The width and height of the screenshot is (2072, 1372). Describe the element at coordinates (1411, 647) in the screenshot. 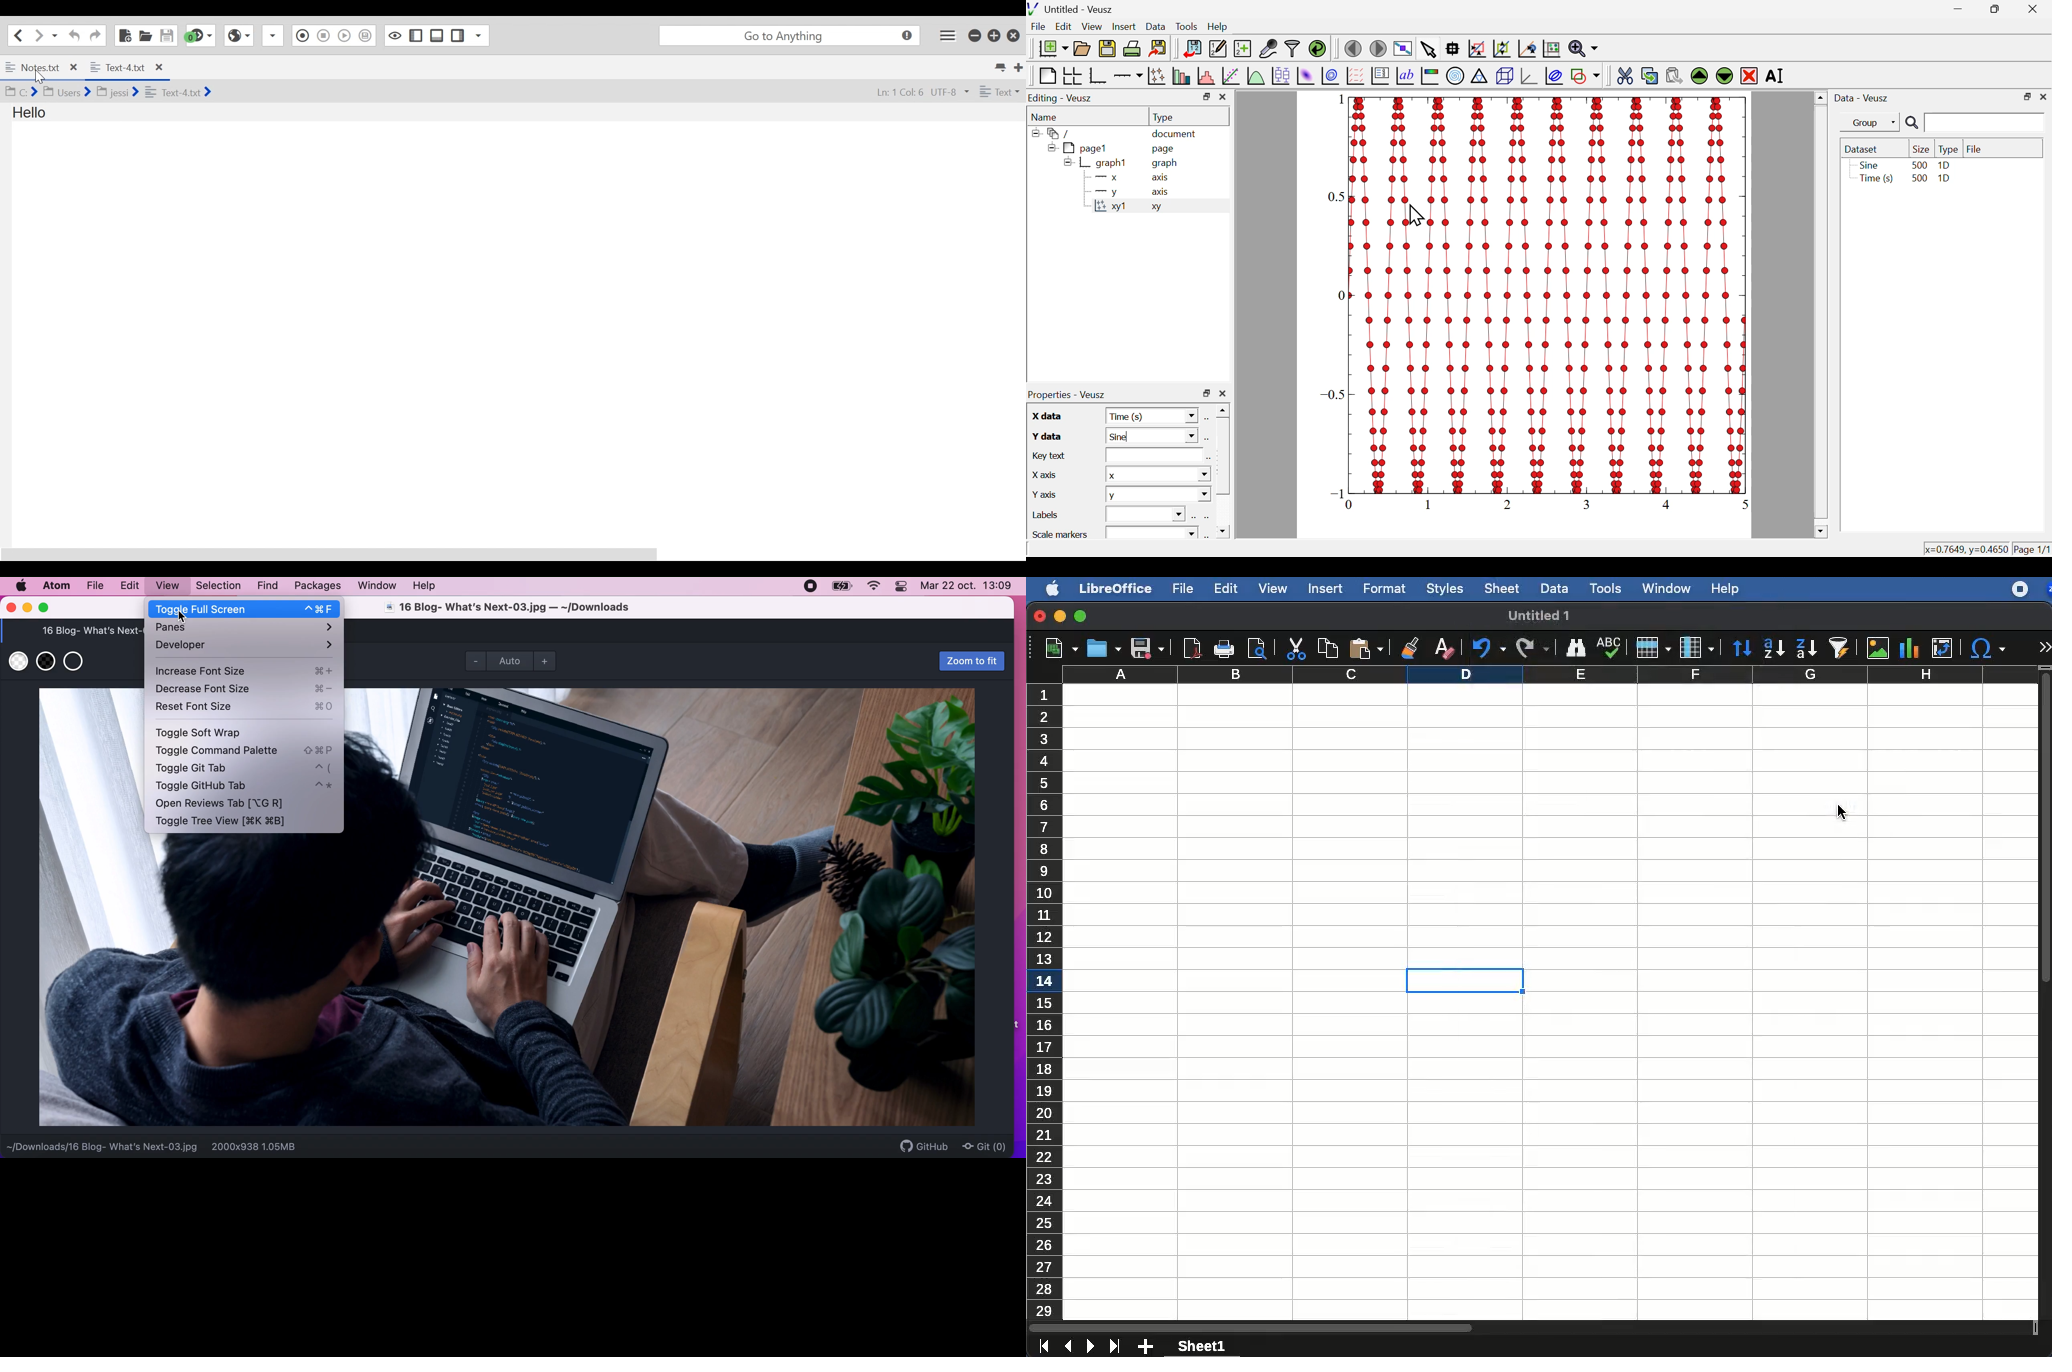

I see `clone formatting` at that location.